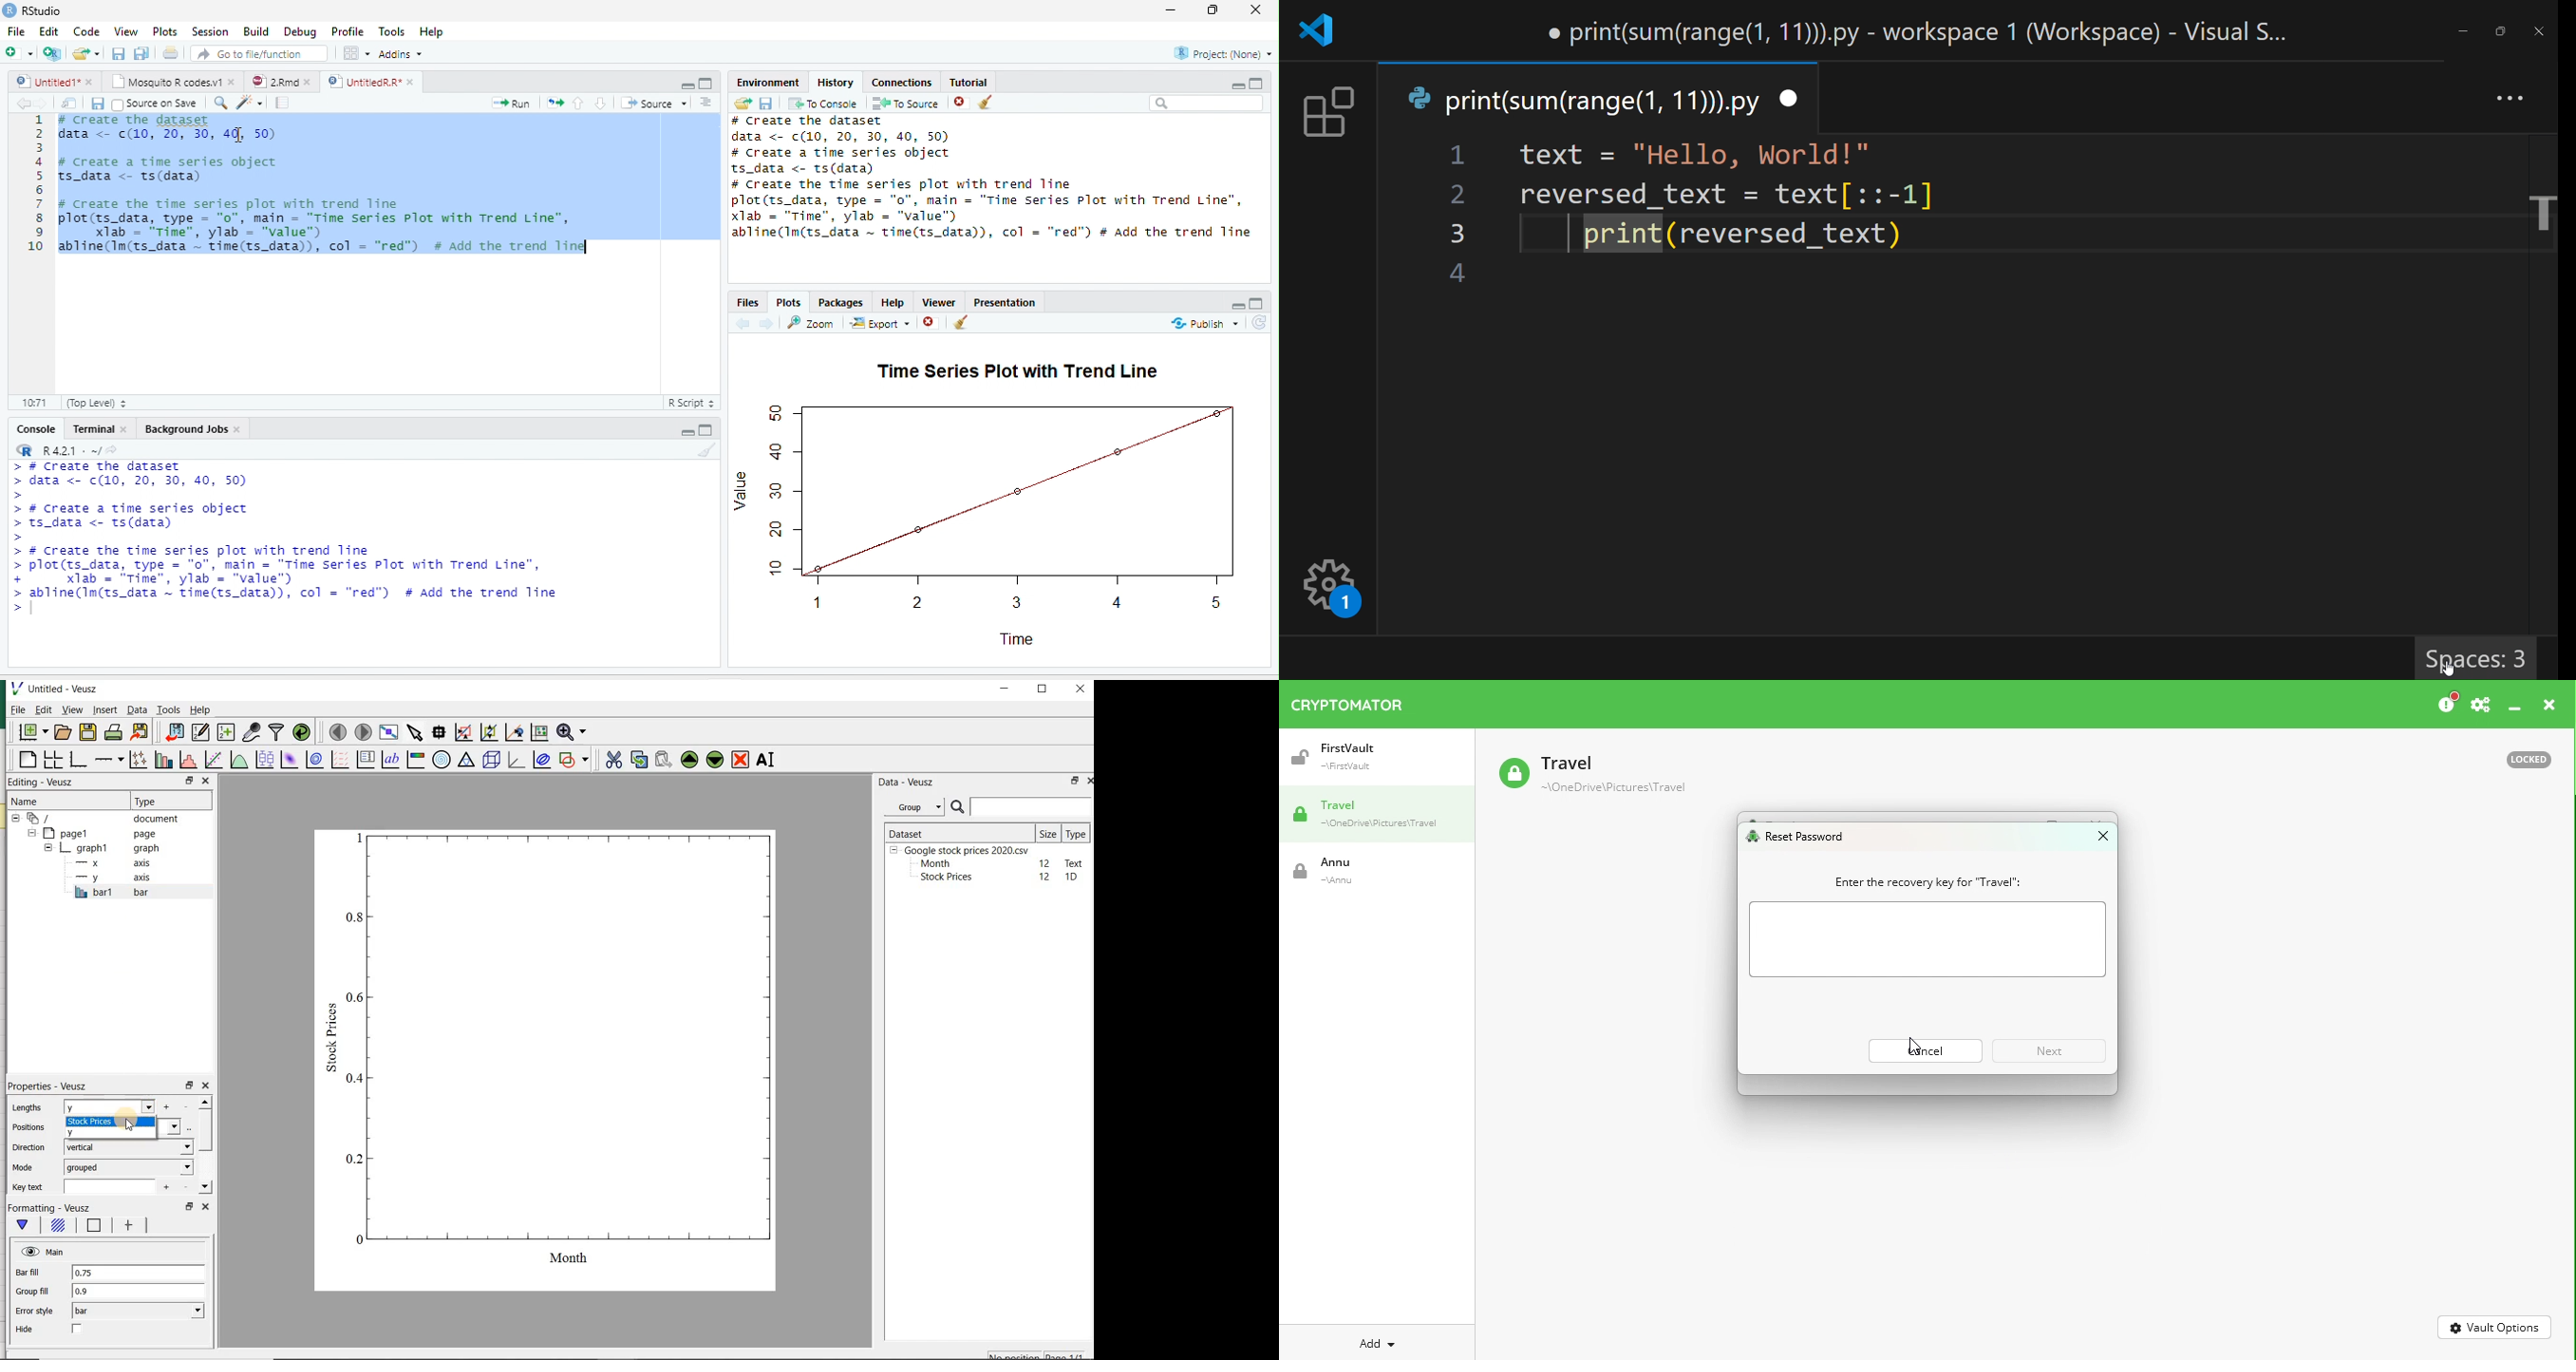  Describe the element at coordinates (87, 31) in the screenshot. I see `Code` at that location.